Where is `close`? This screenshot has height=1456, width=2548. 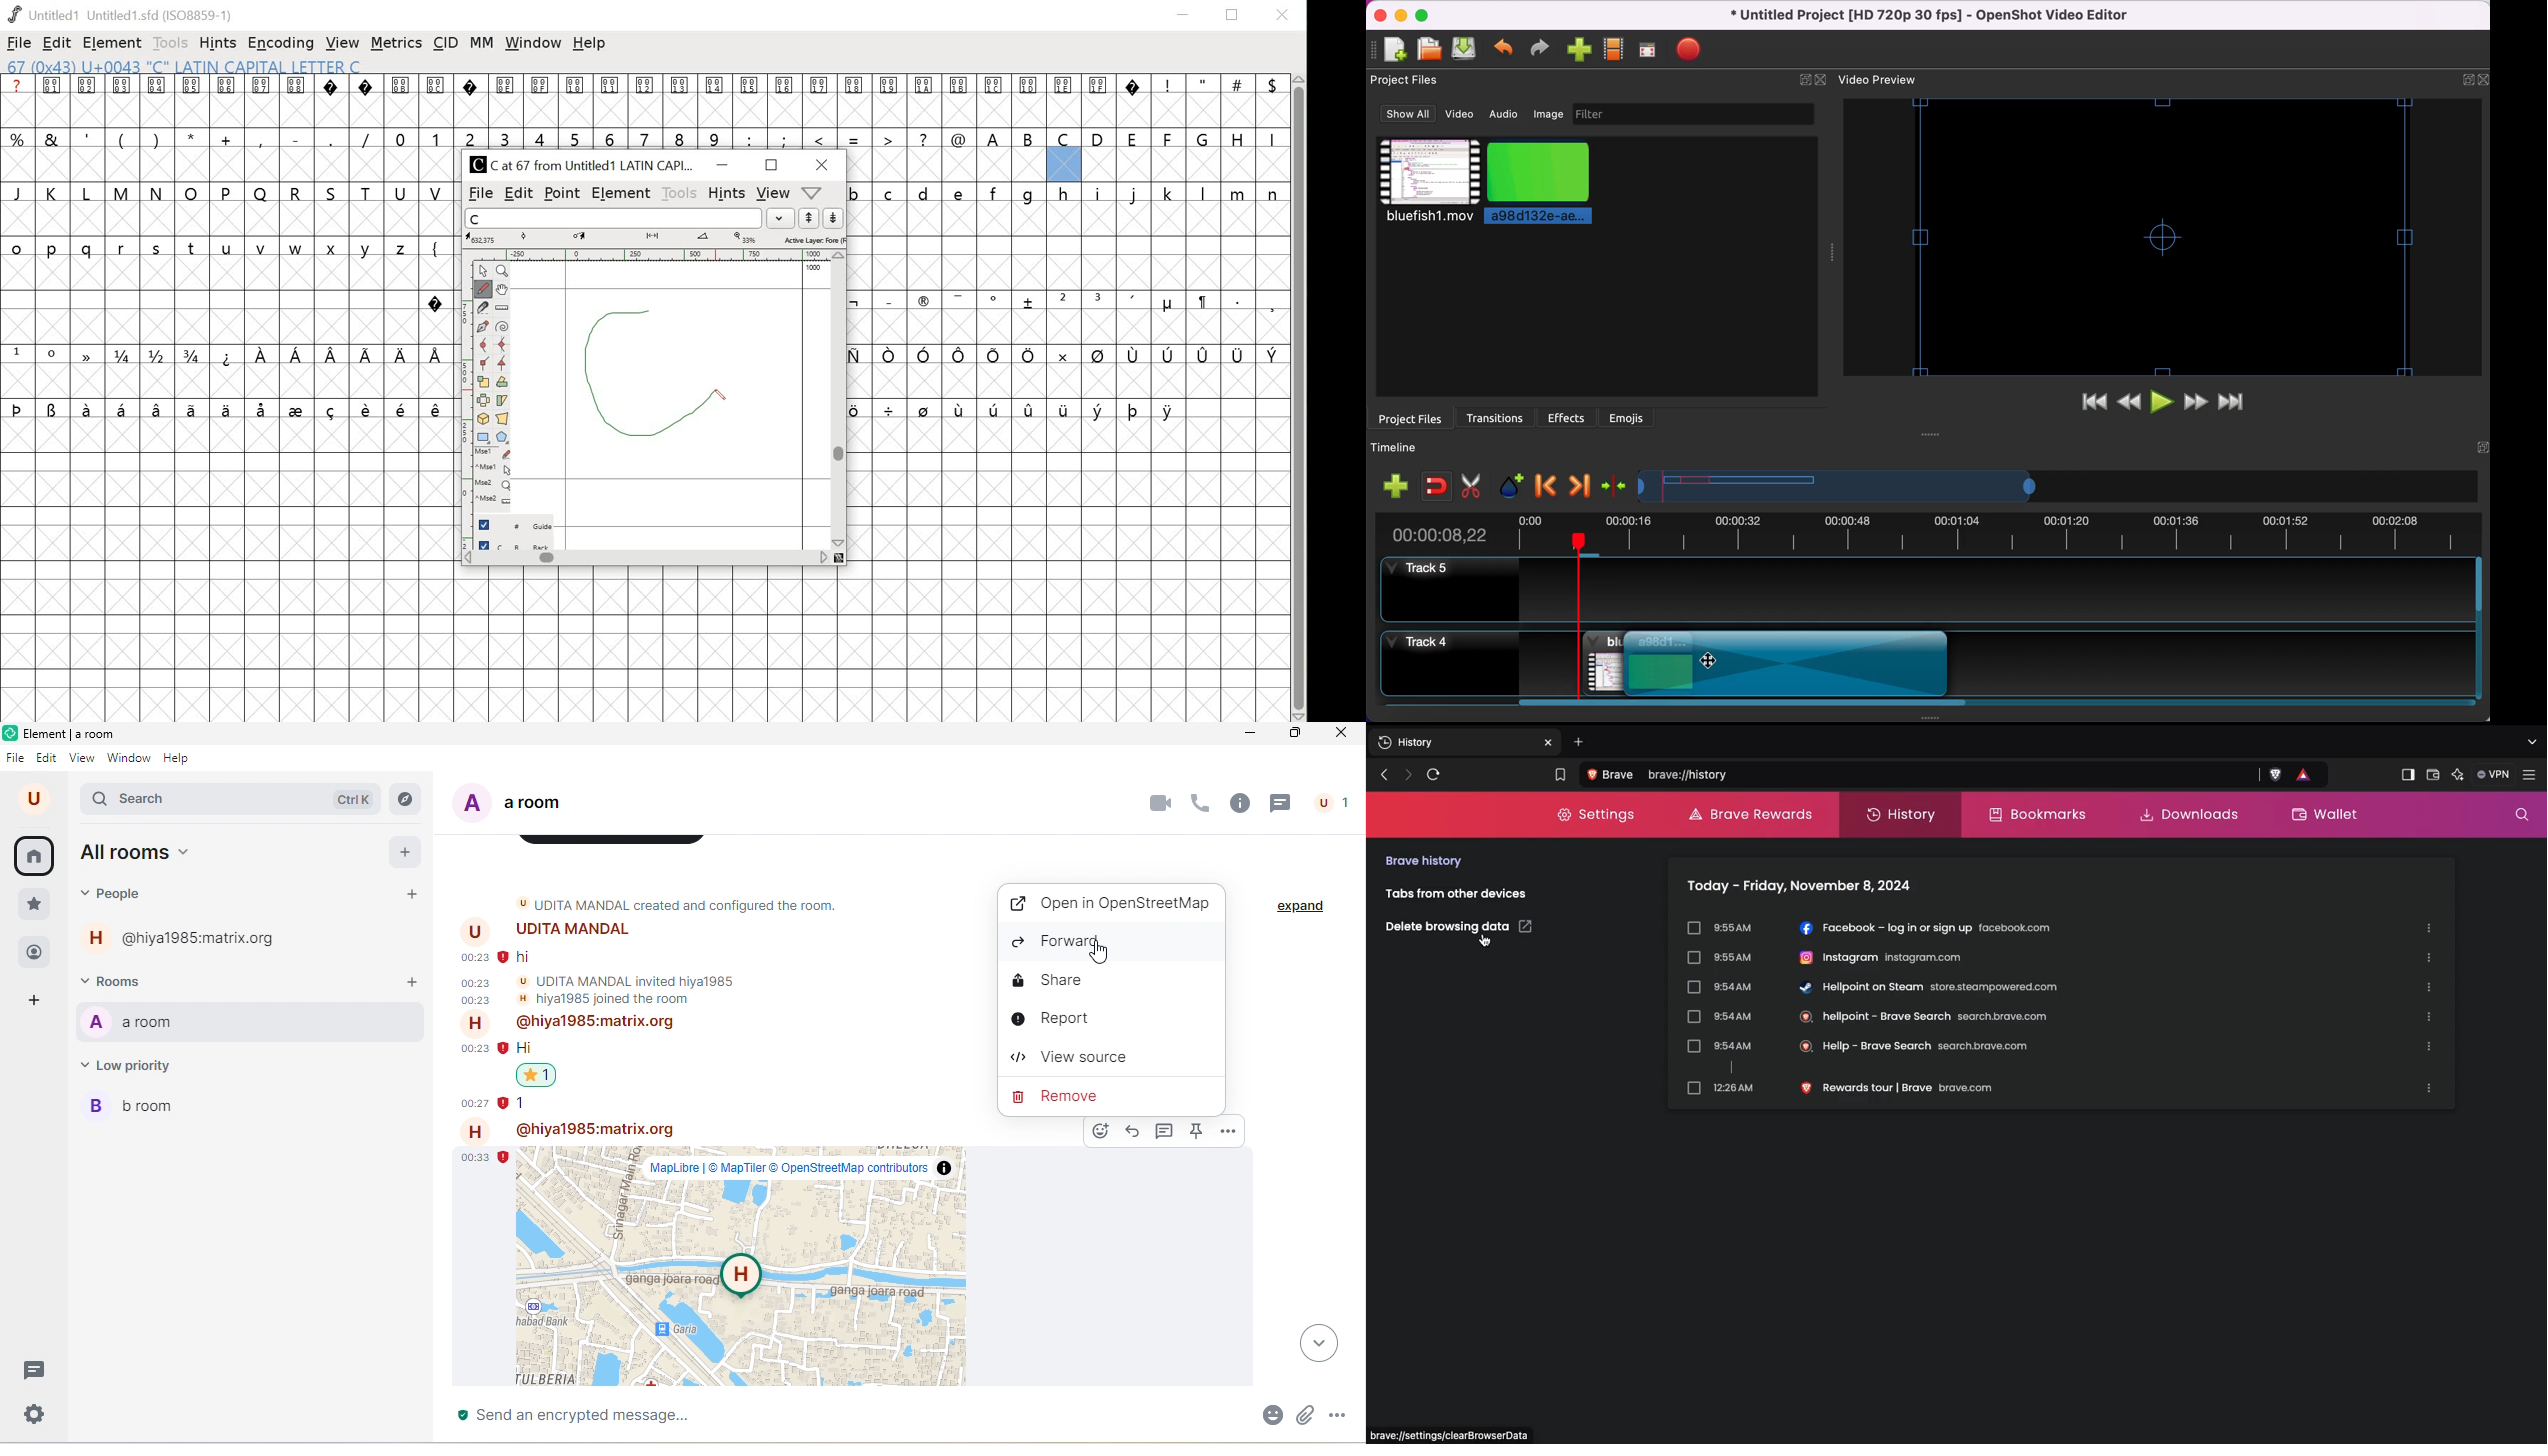
close is located at coordinates (825, 164).